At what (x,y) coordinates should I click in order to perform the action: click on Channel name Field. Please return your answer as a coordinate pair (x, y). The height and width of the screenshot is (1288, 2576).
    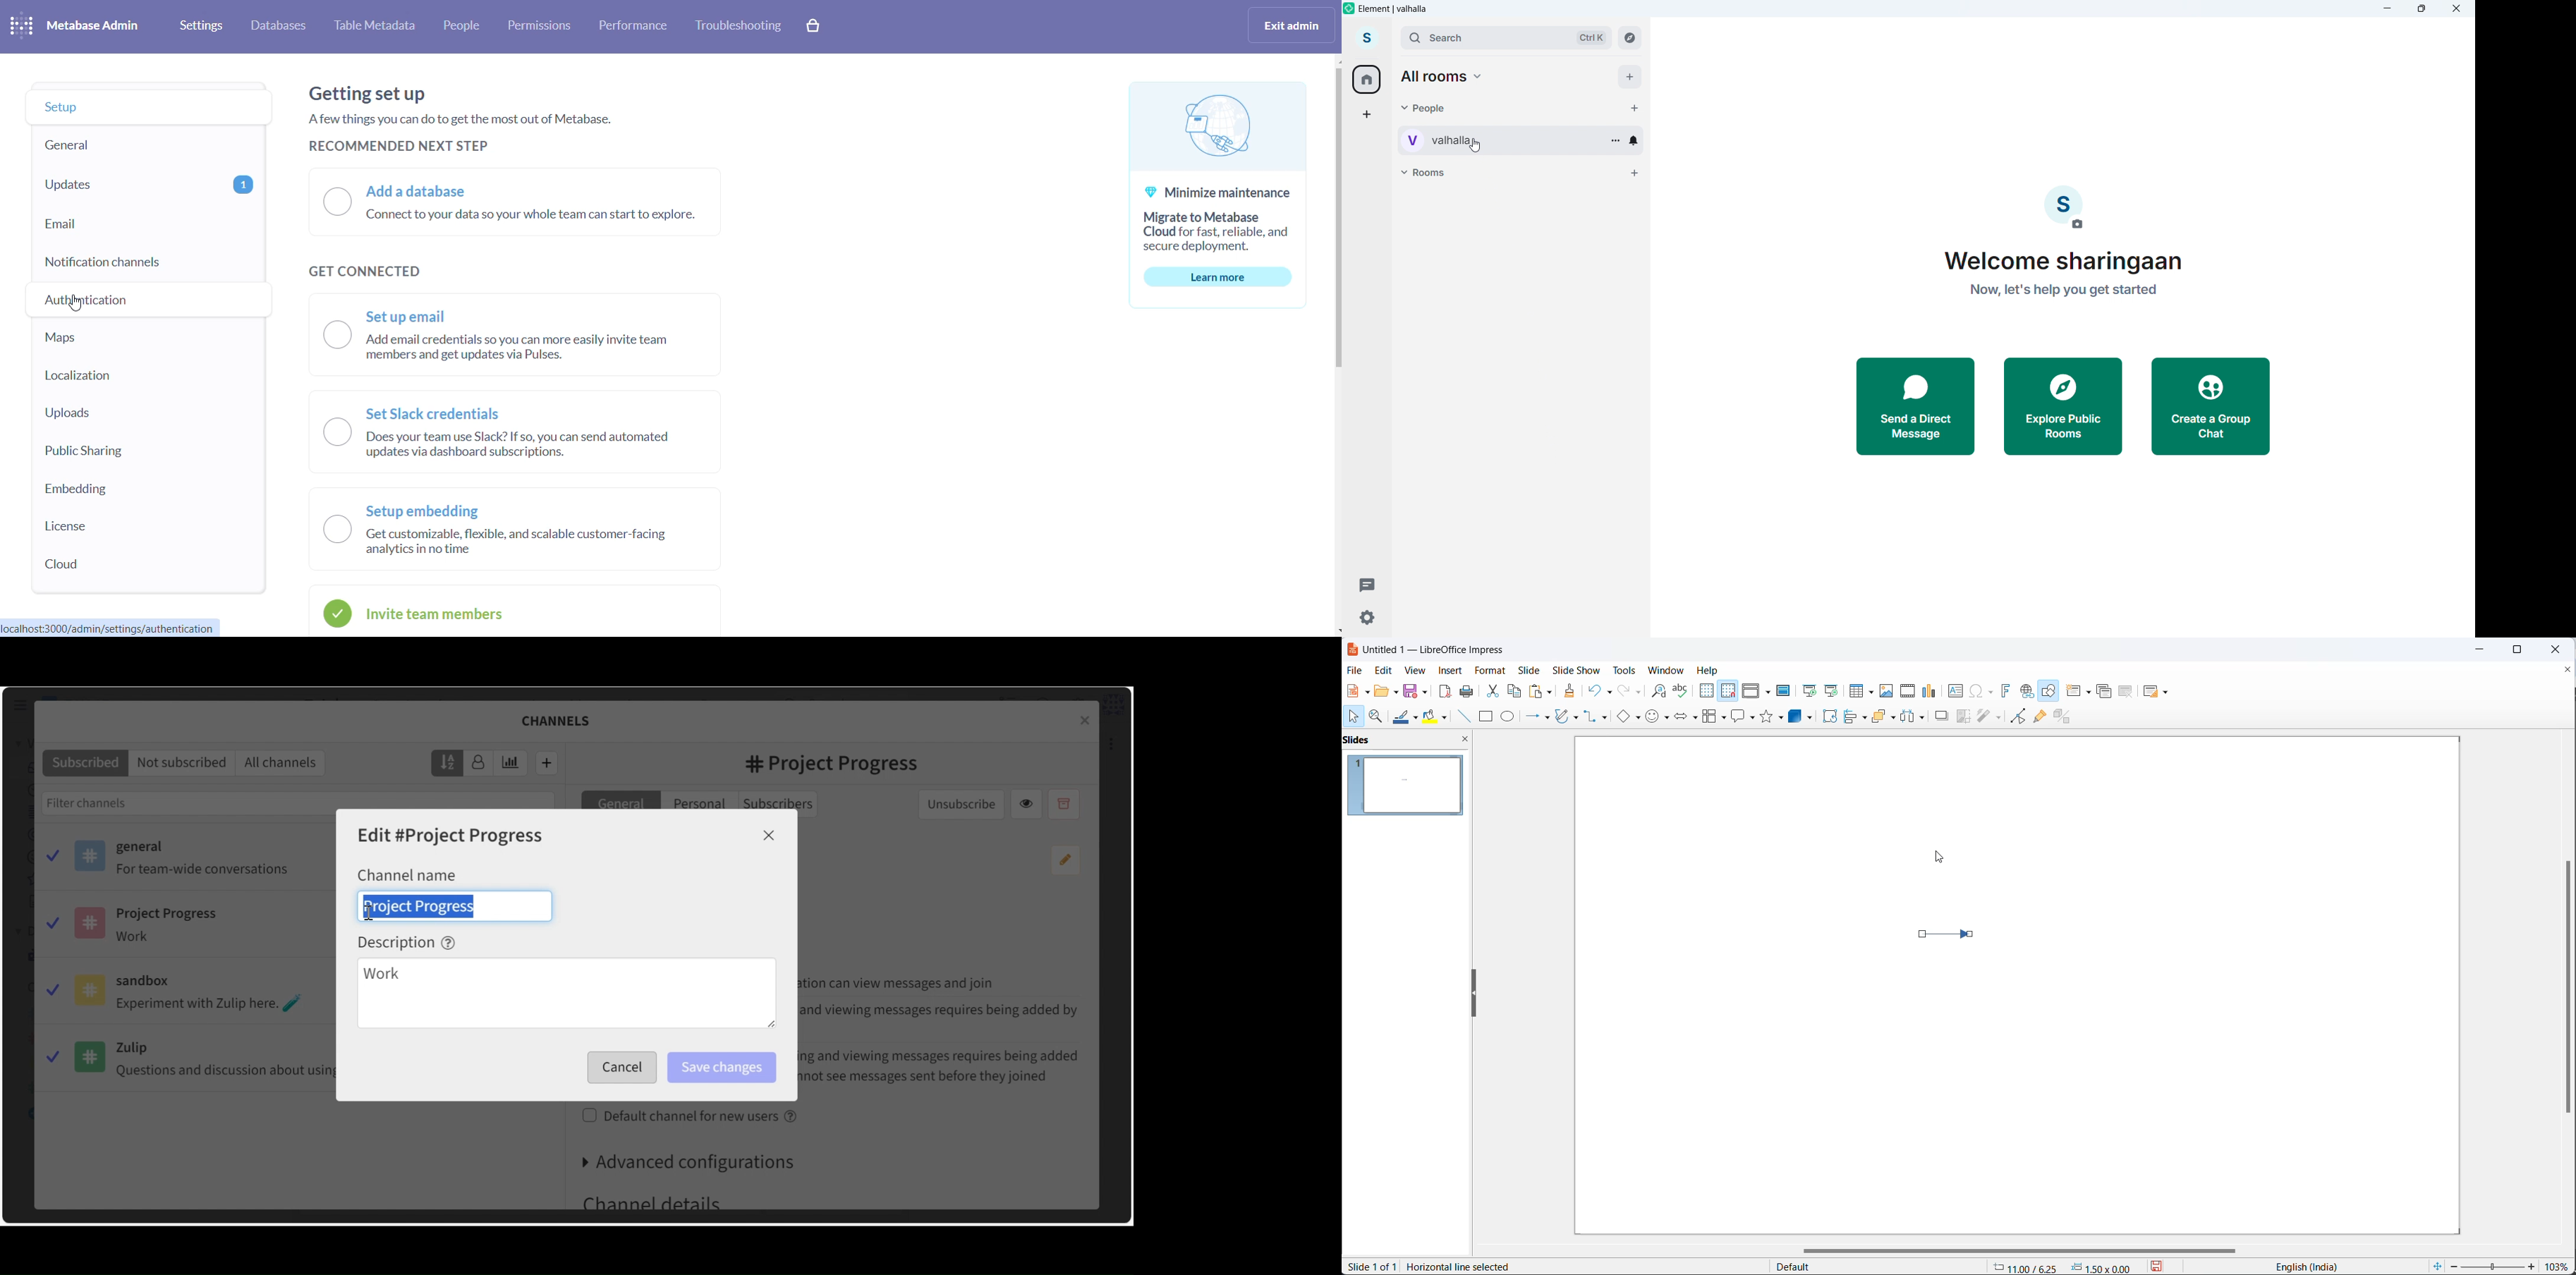
    Looking at the image, I should click on (455, 905).